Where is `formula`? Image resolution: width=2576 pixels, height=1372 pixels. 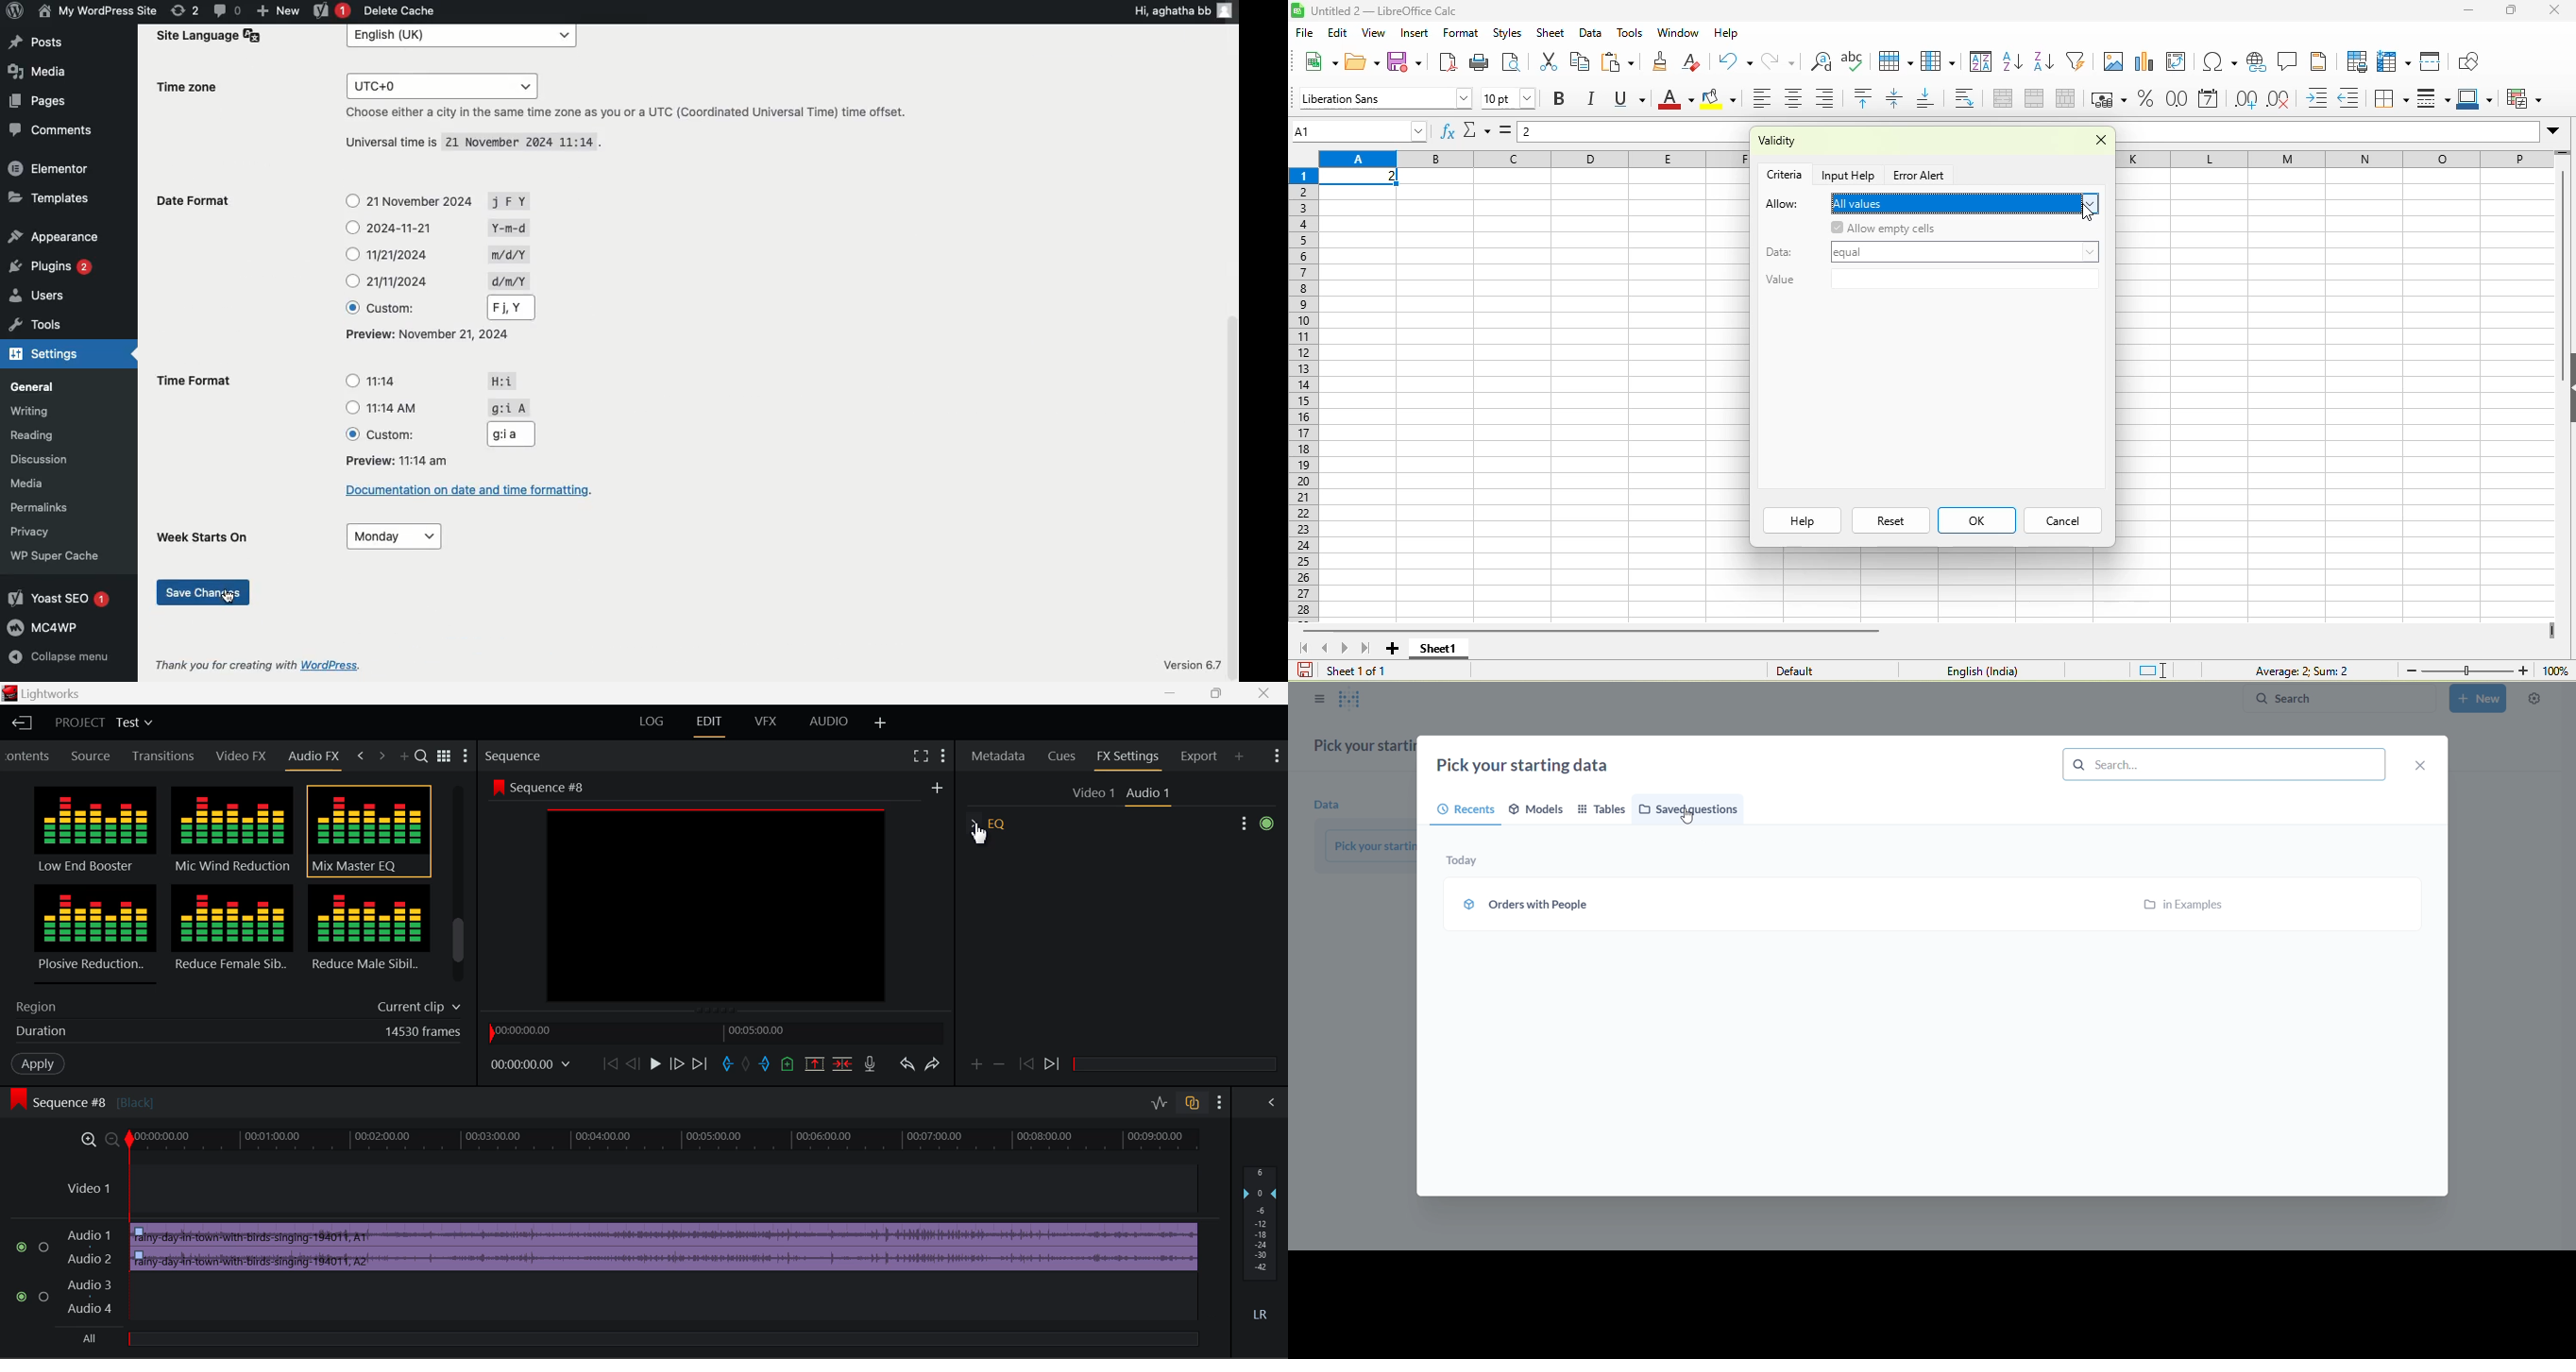 formula is located at coordinates (2288, 670).